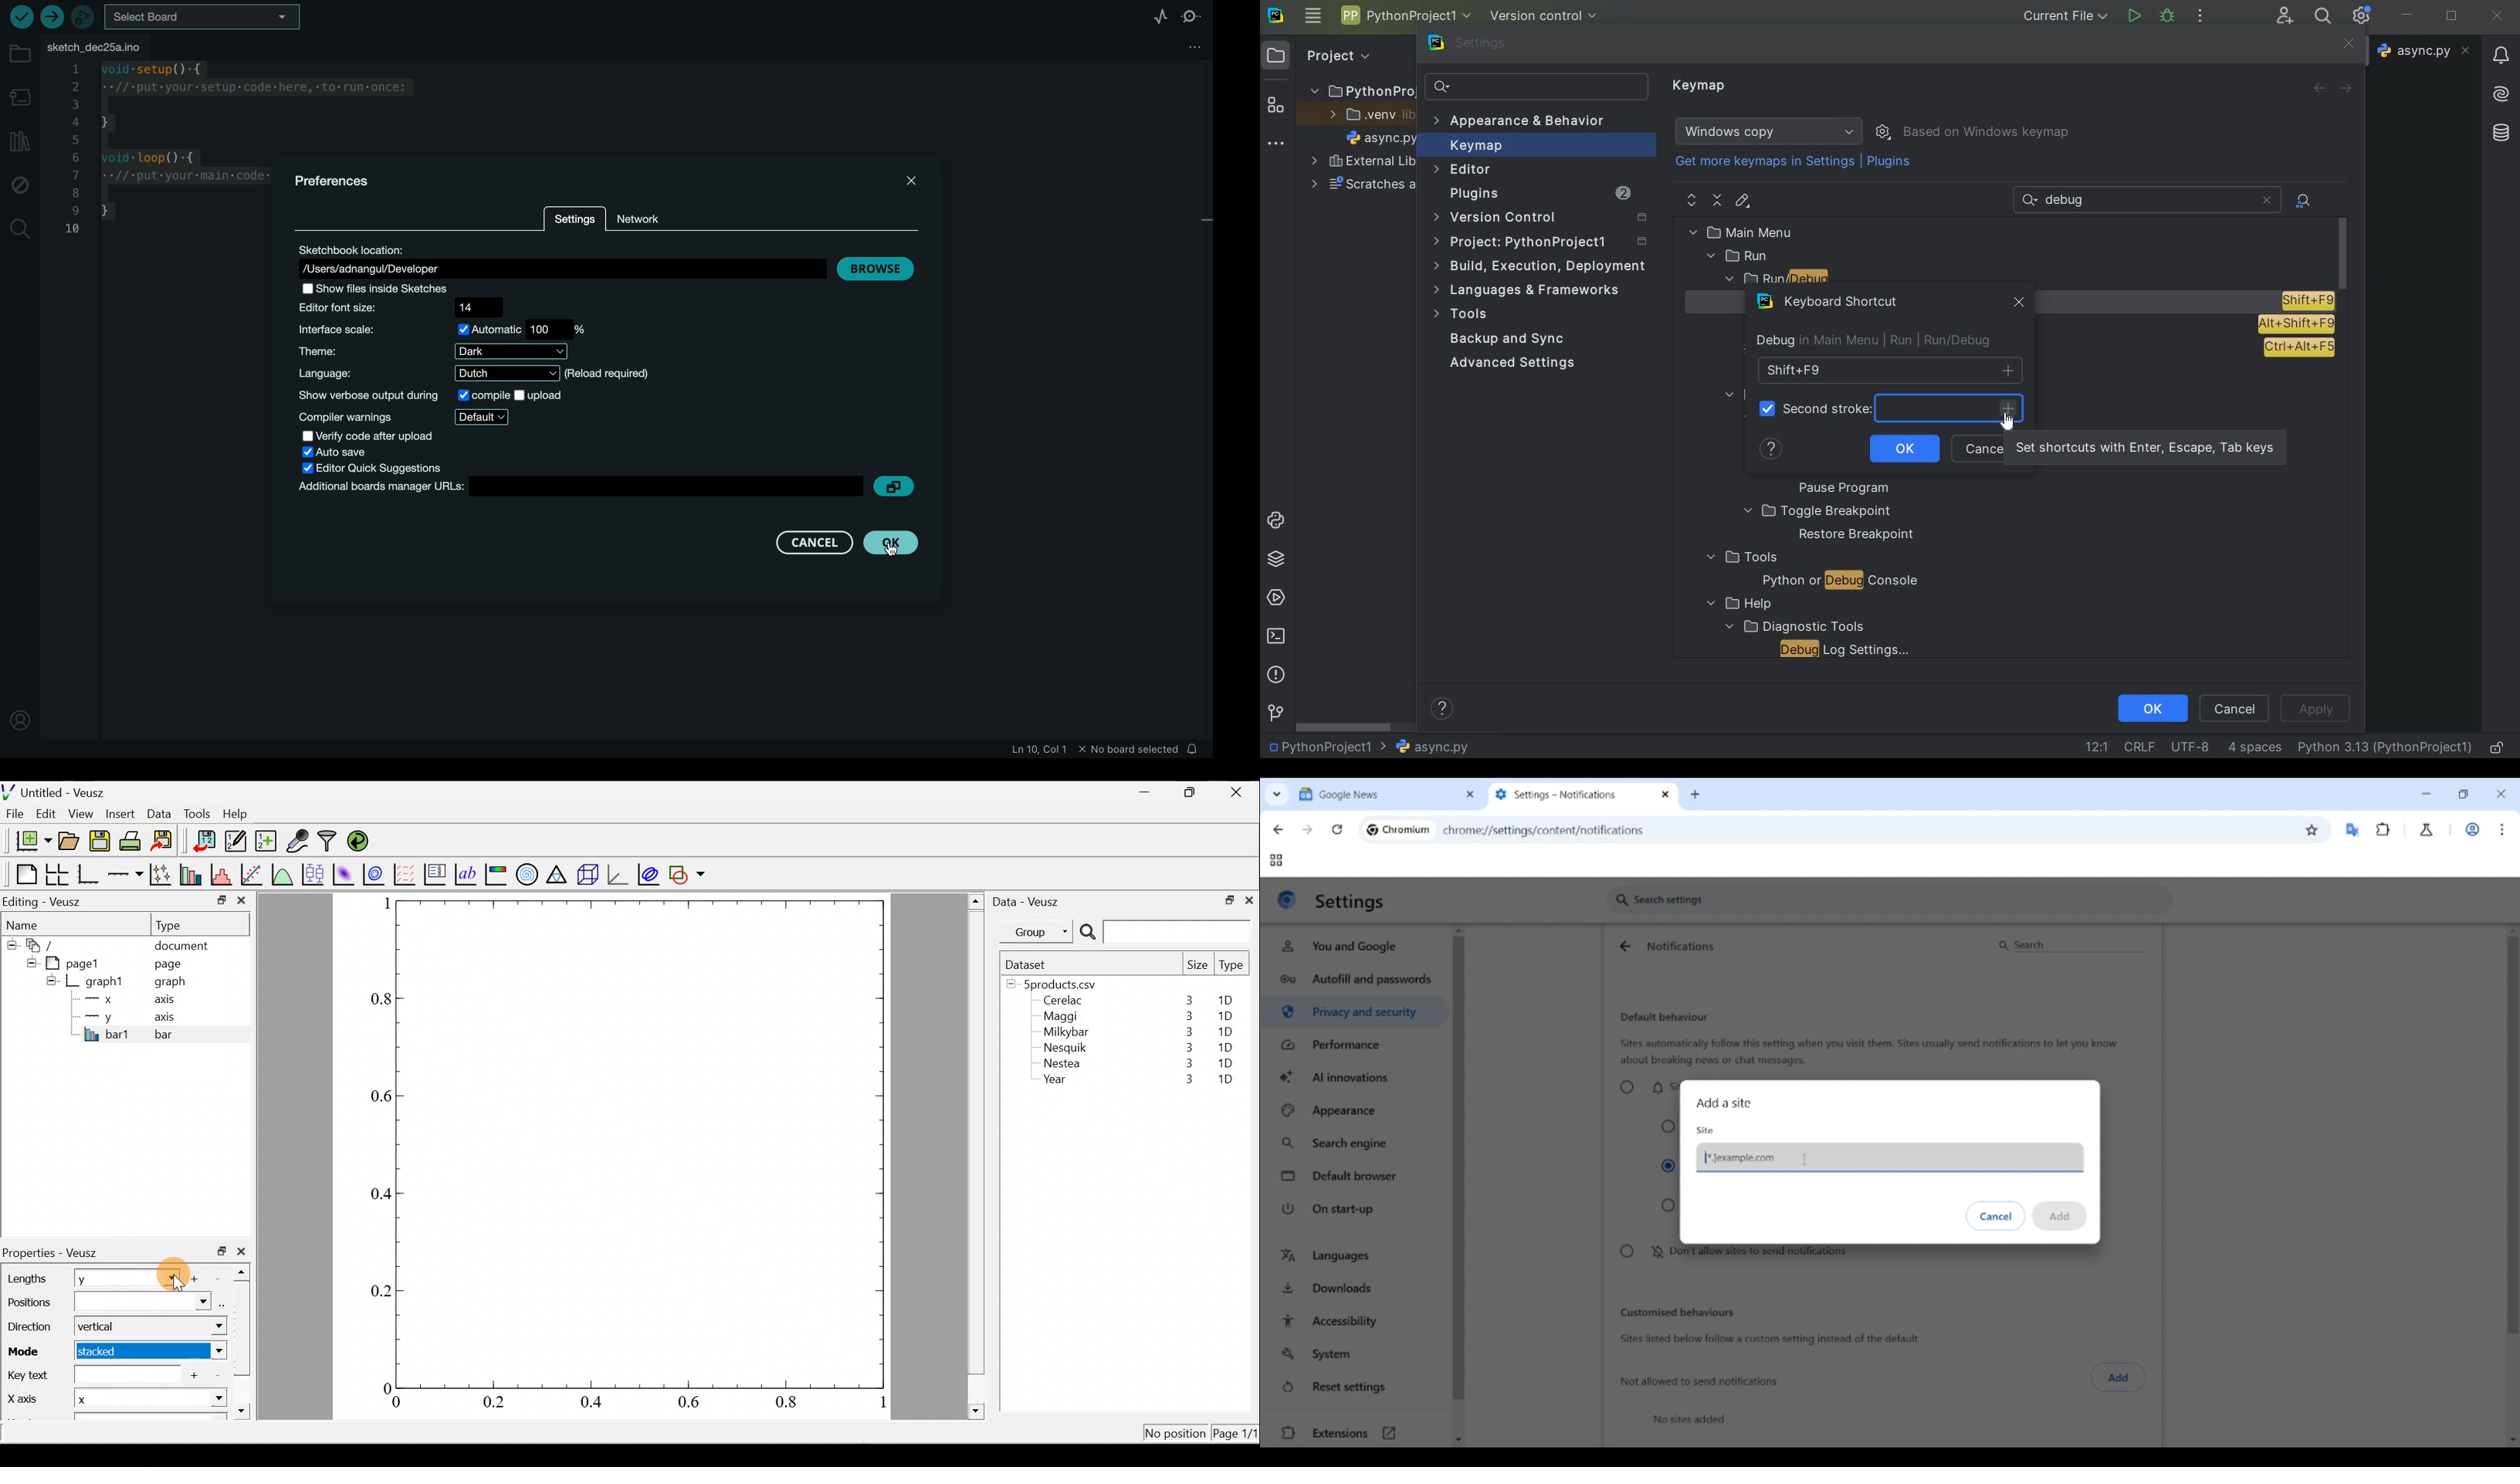  I want to click on Search engine, so click(1356, 1143).